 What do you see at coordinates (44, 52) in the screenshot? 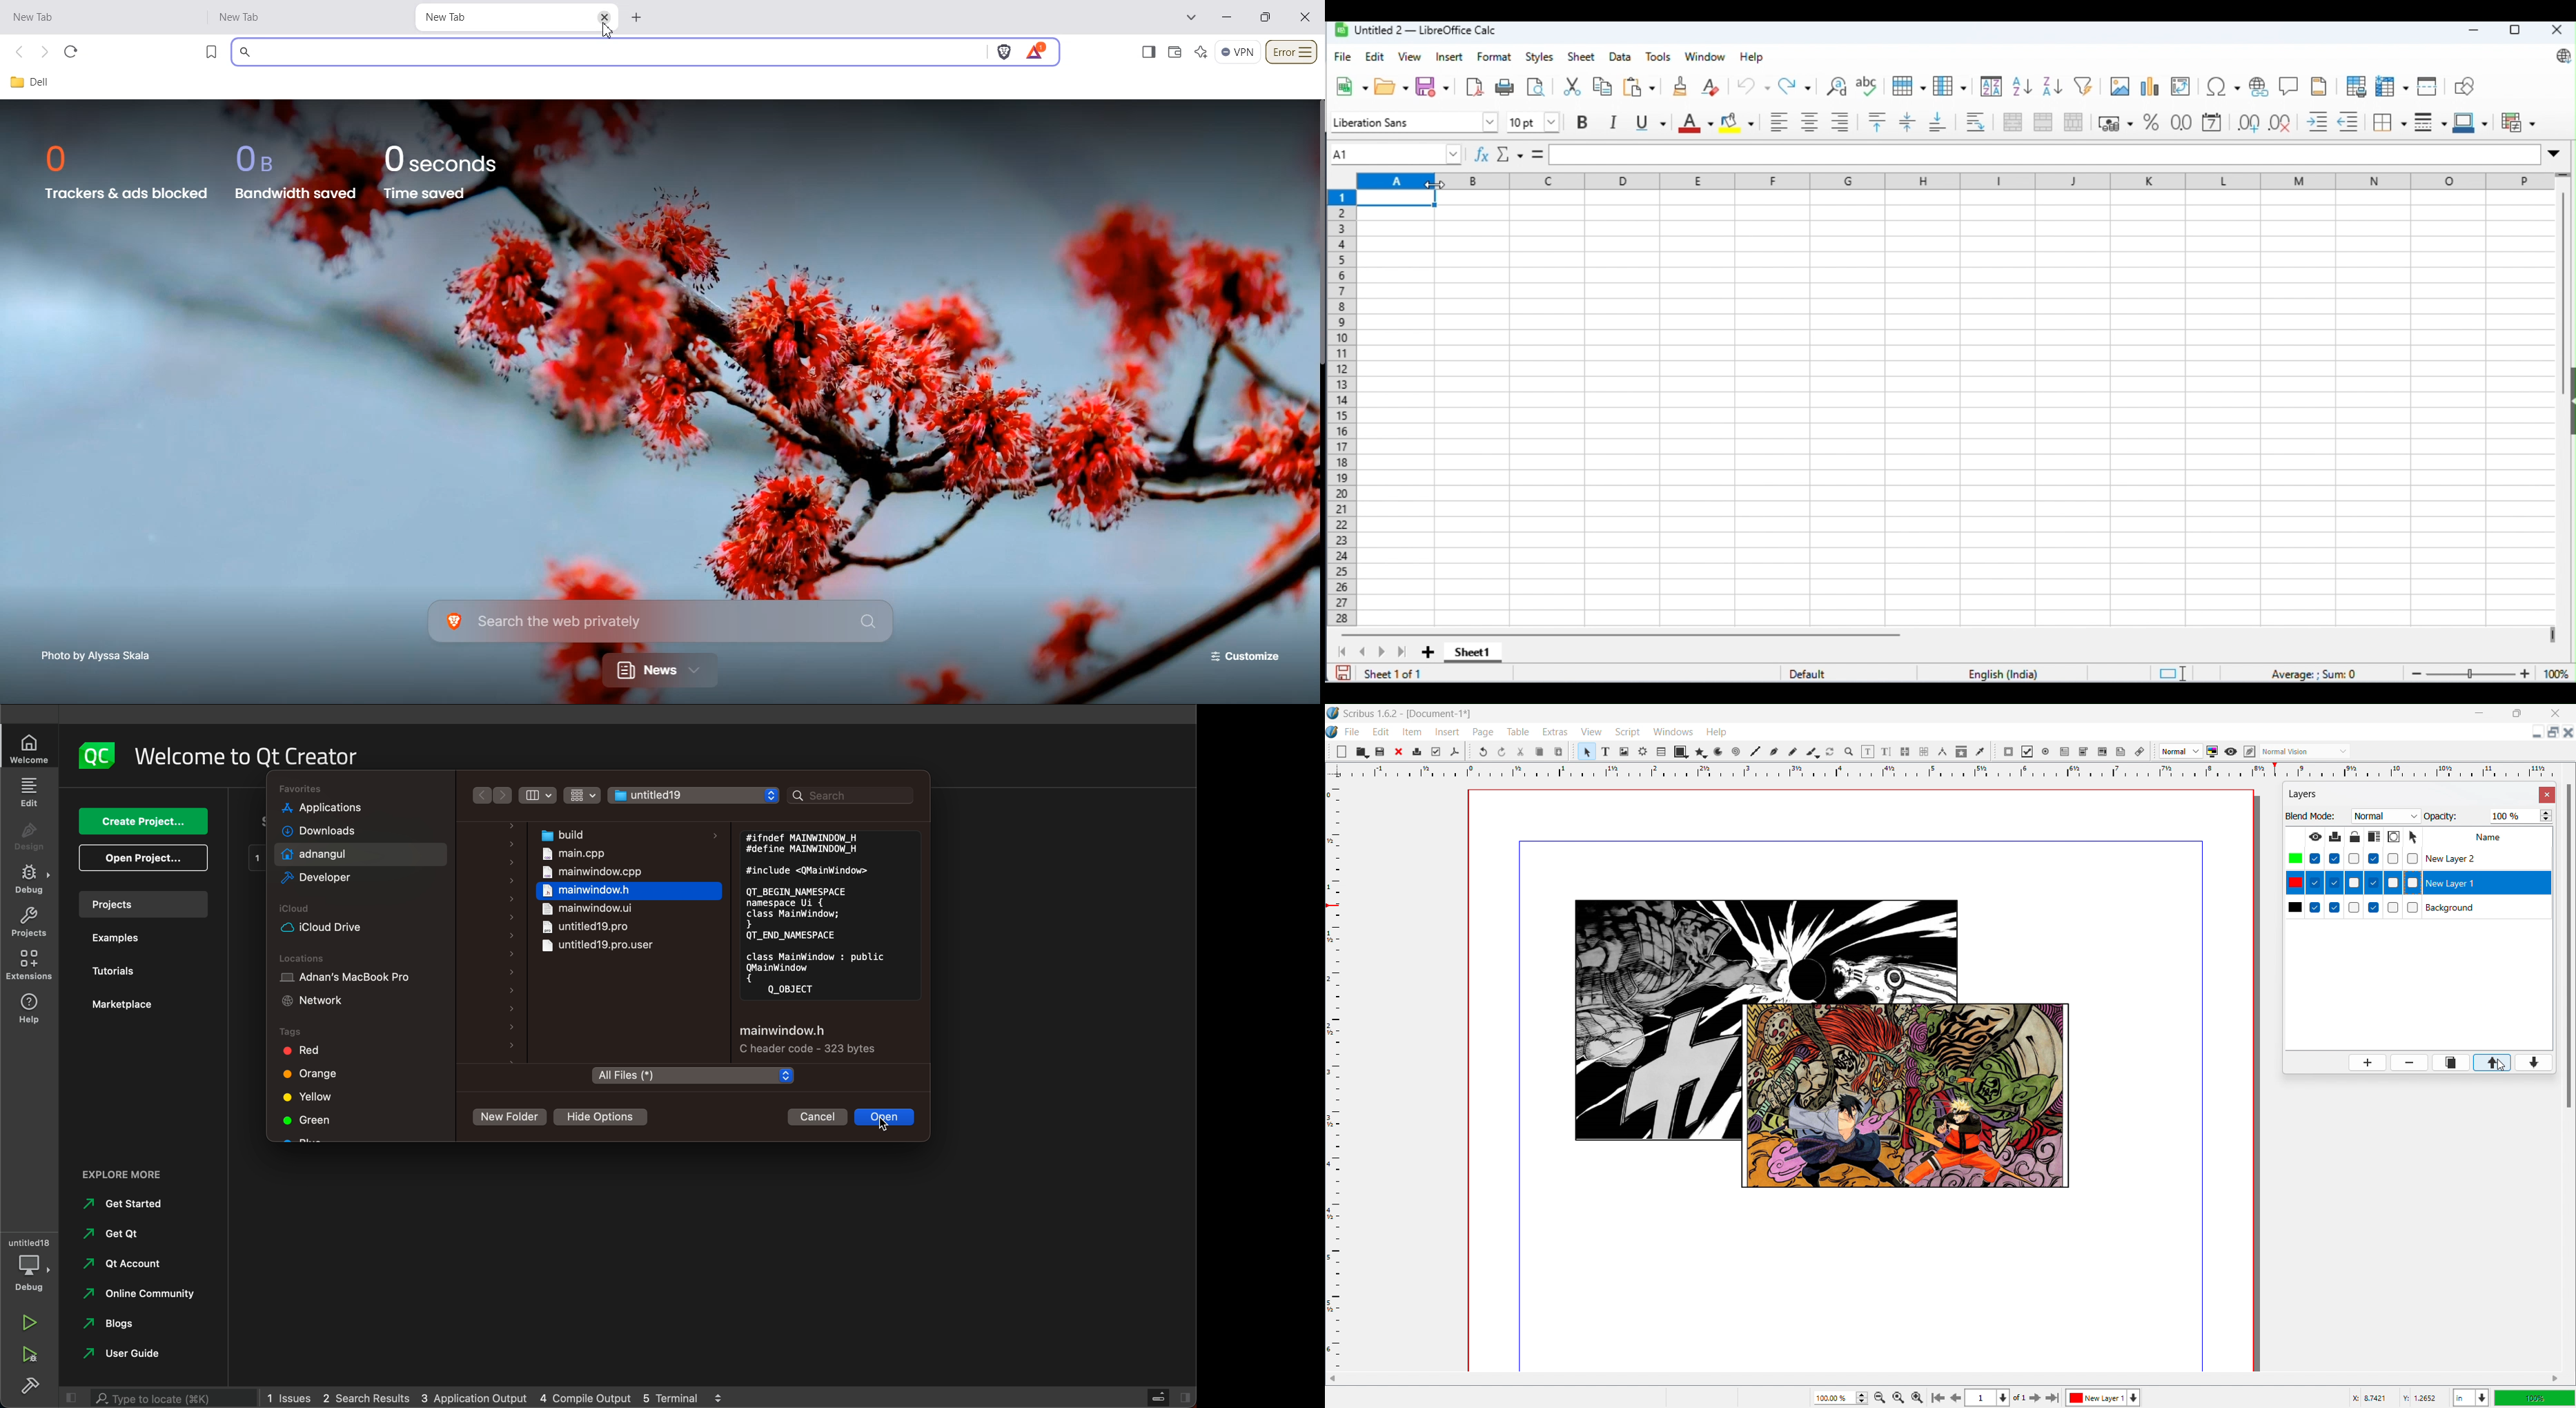
I see `Forward` at bounding box center [44, 52].